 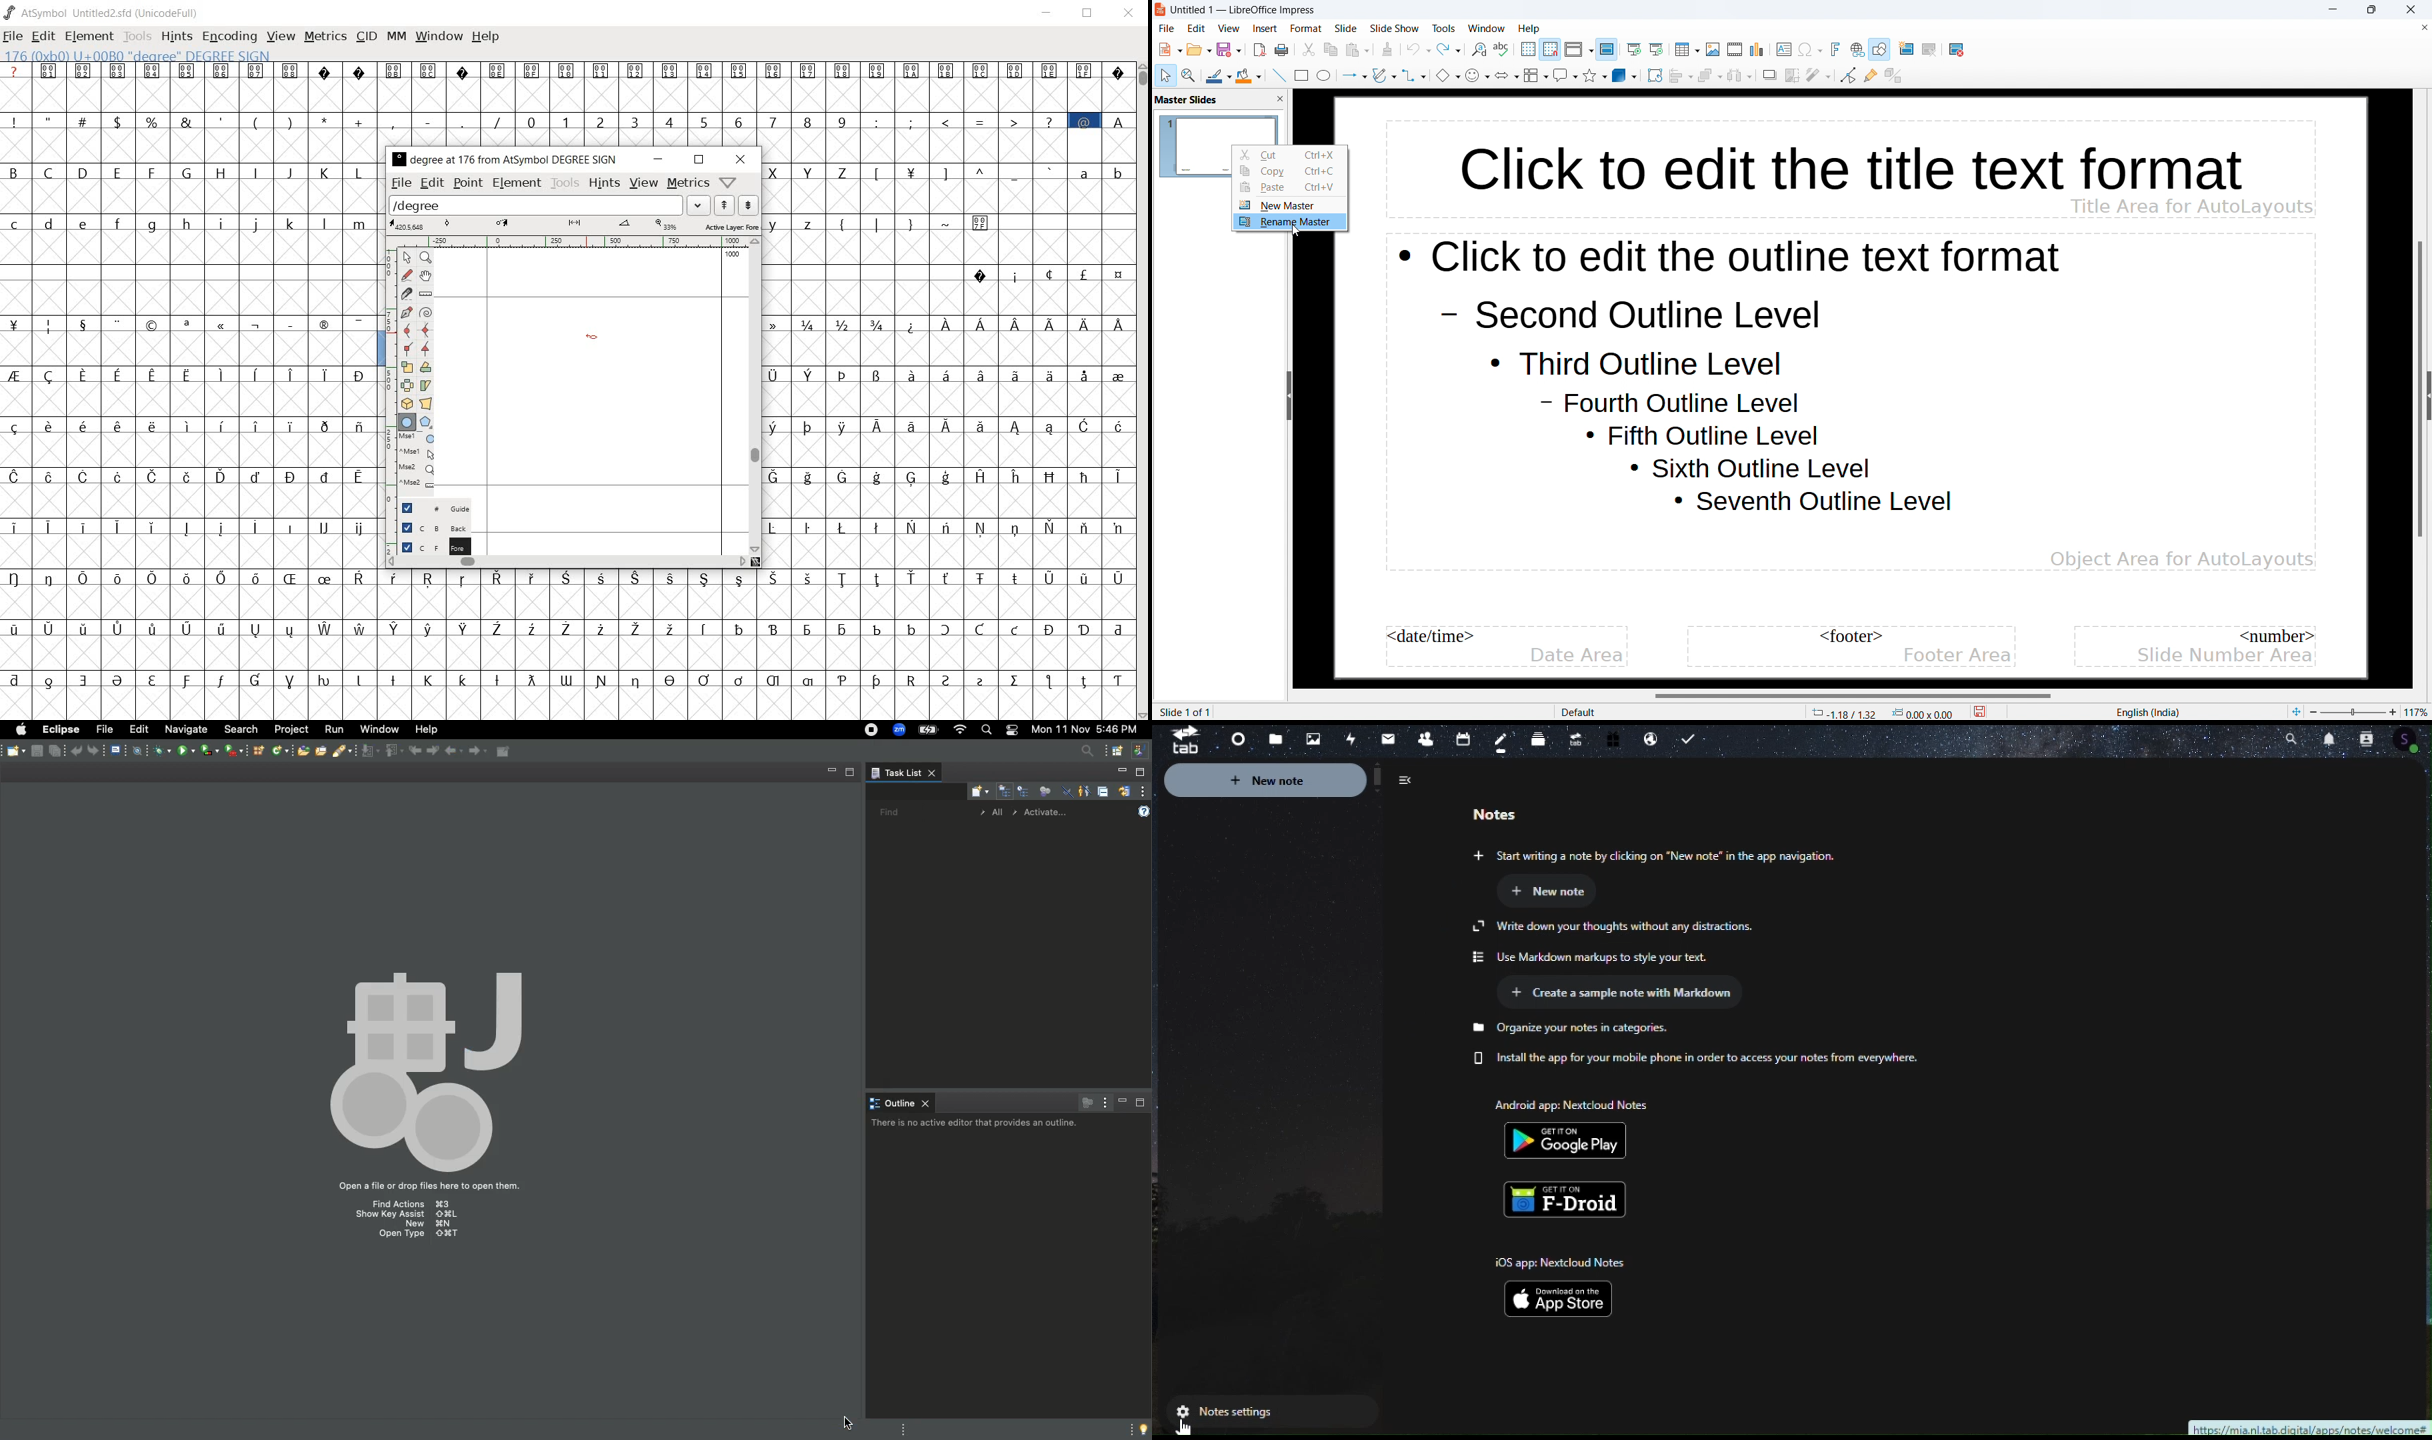 I want to click on insert line, so click(x=1279, y=75).